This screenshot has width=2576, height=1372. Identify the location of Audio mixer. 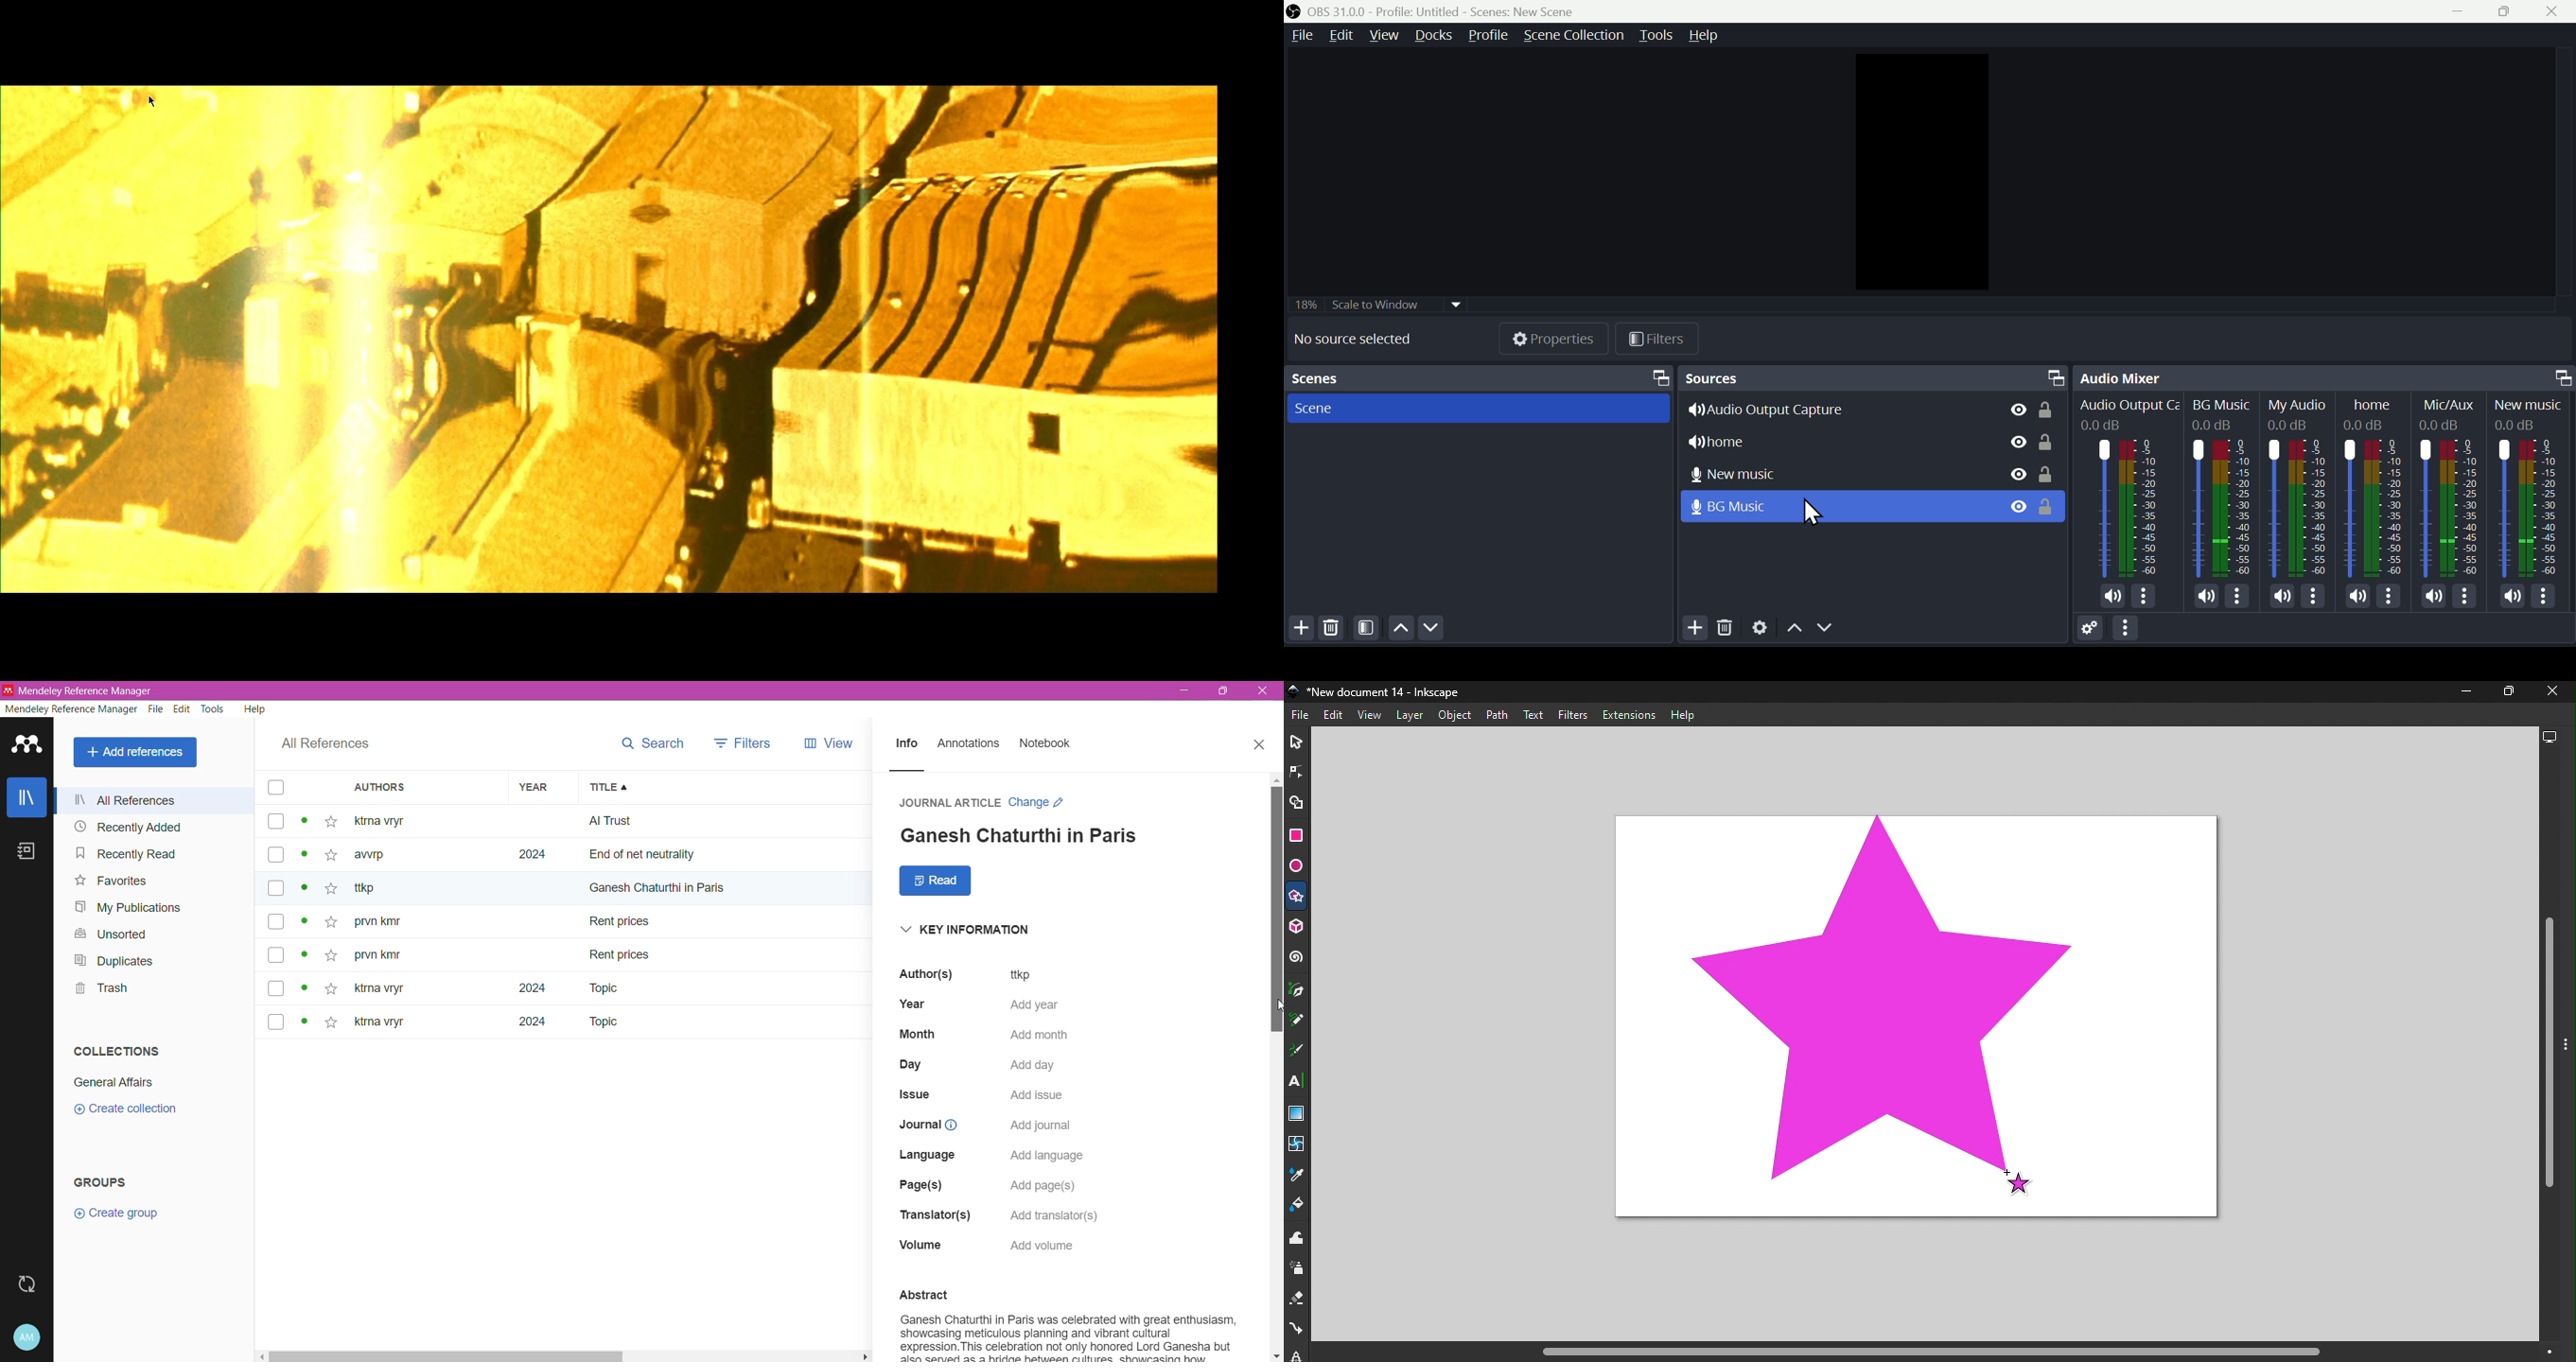
(2128, 375).